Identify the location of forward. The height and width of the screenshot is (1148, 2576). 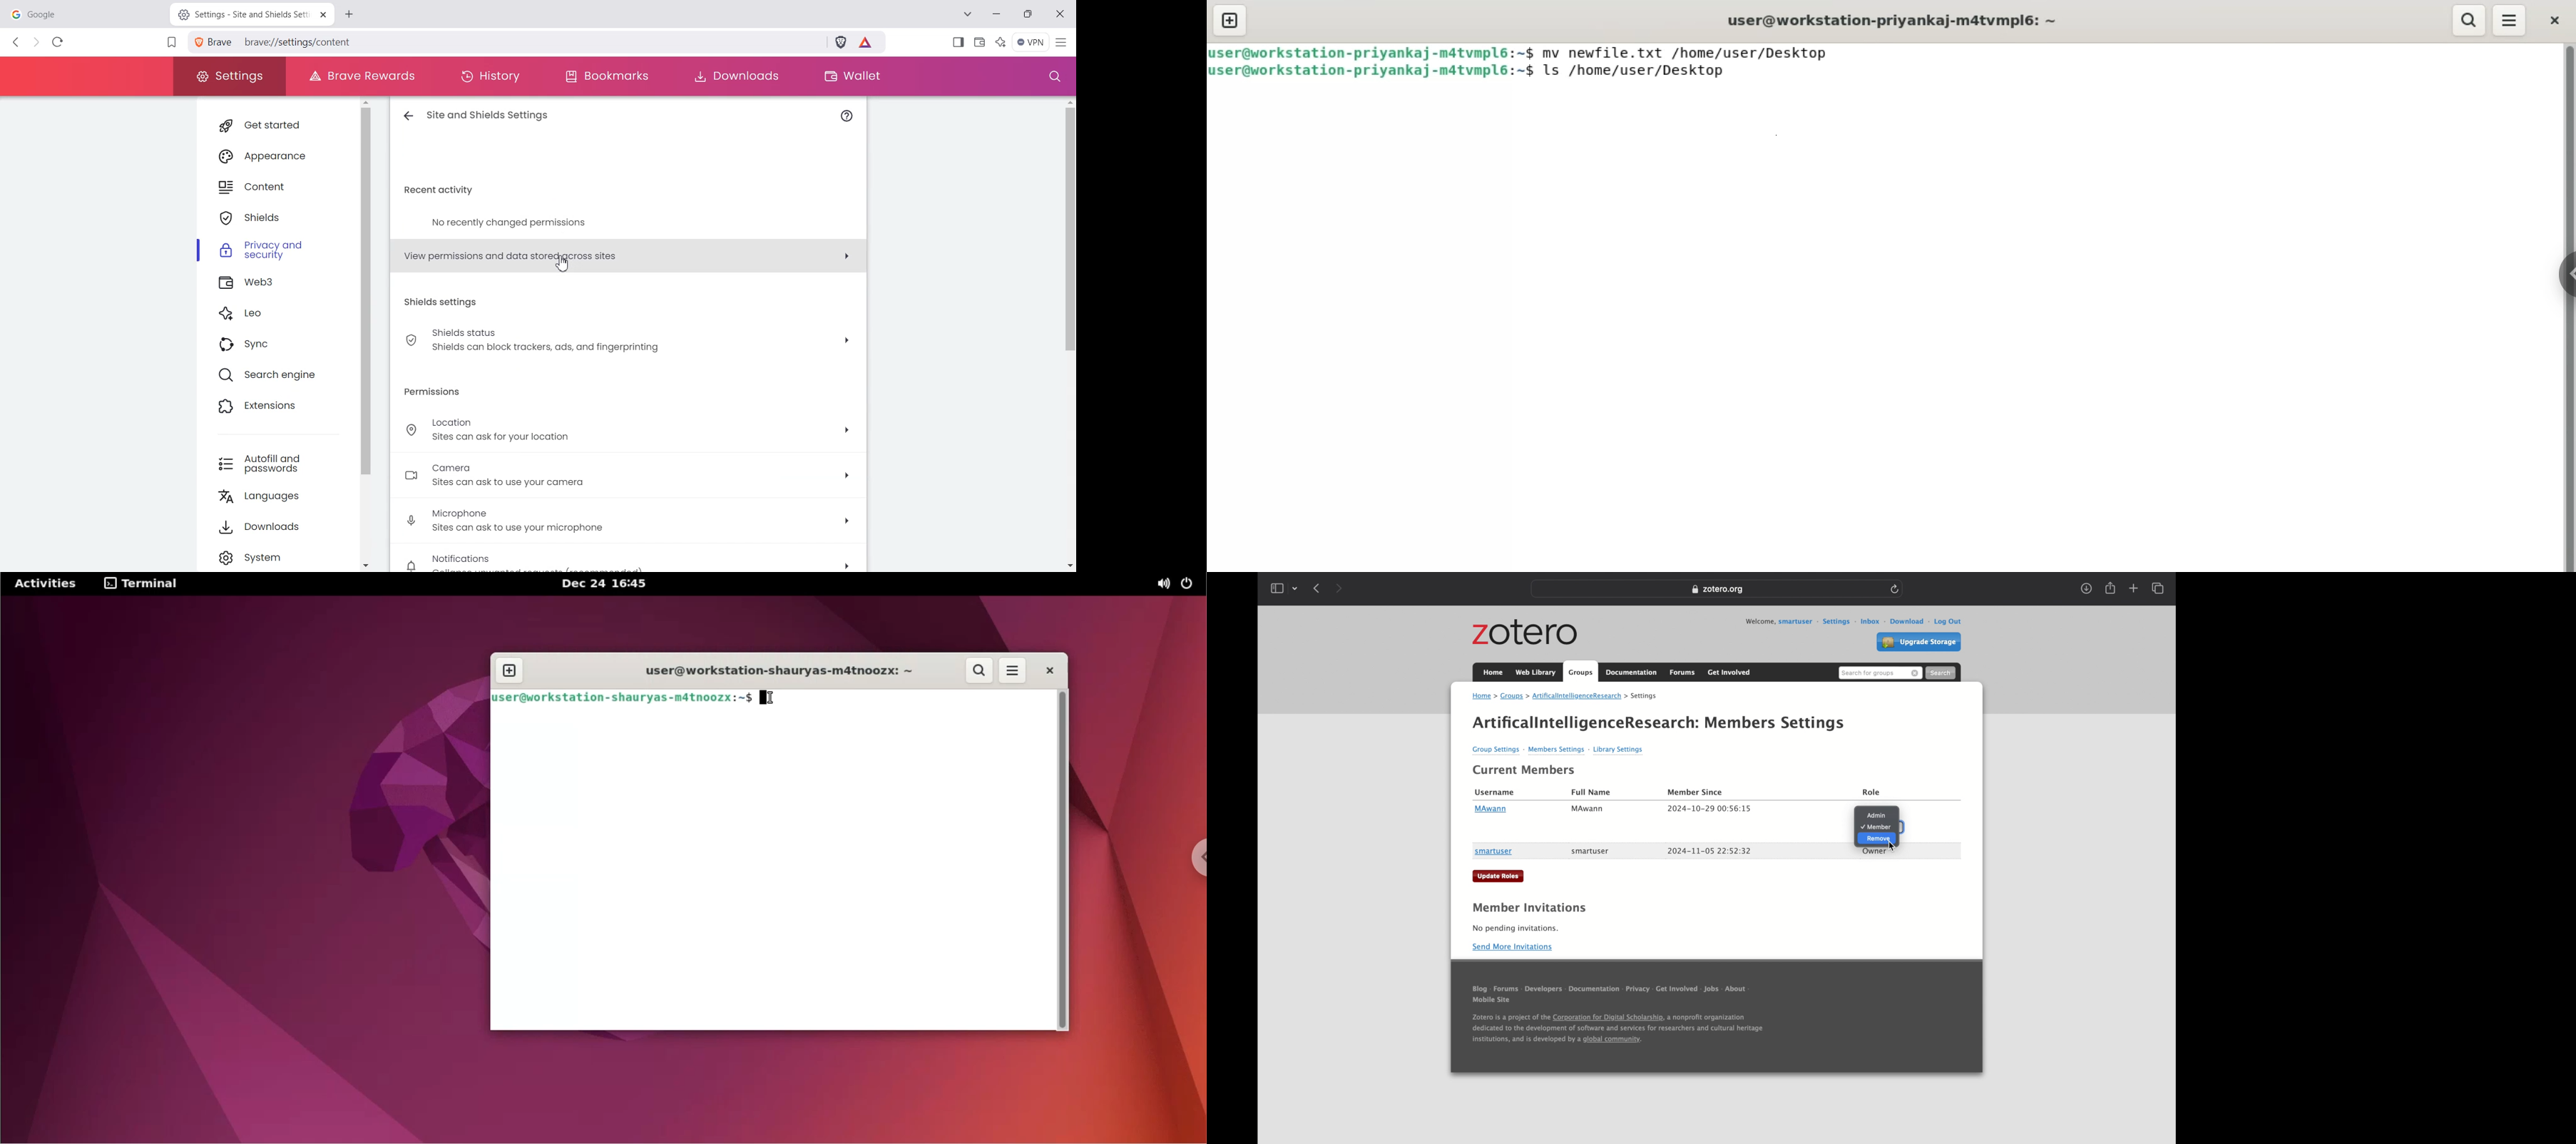
(1339, 589).